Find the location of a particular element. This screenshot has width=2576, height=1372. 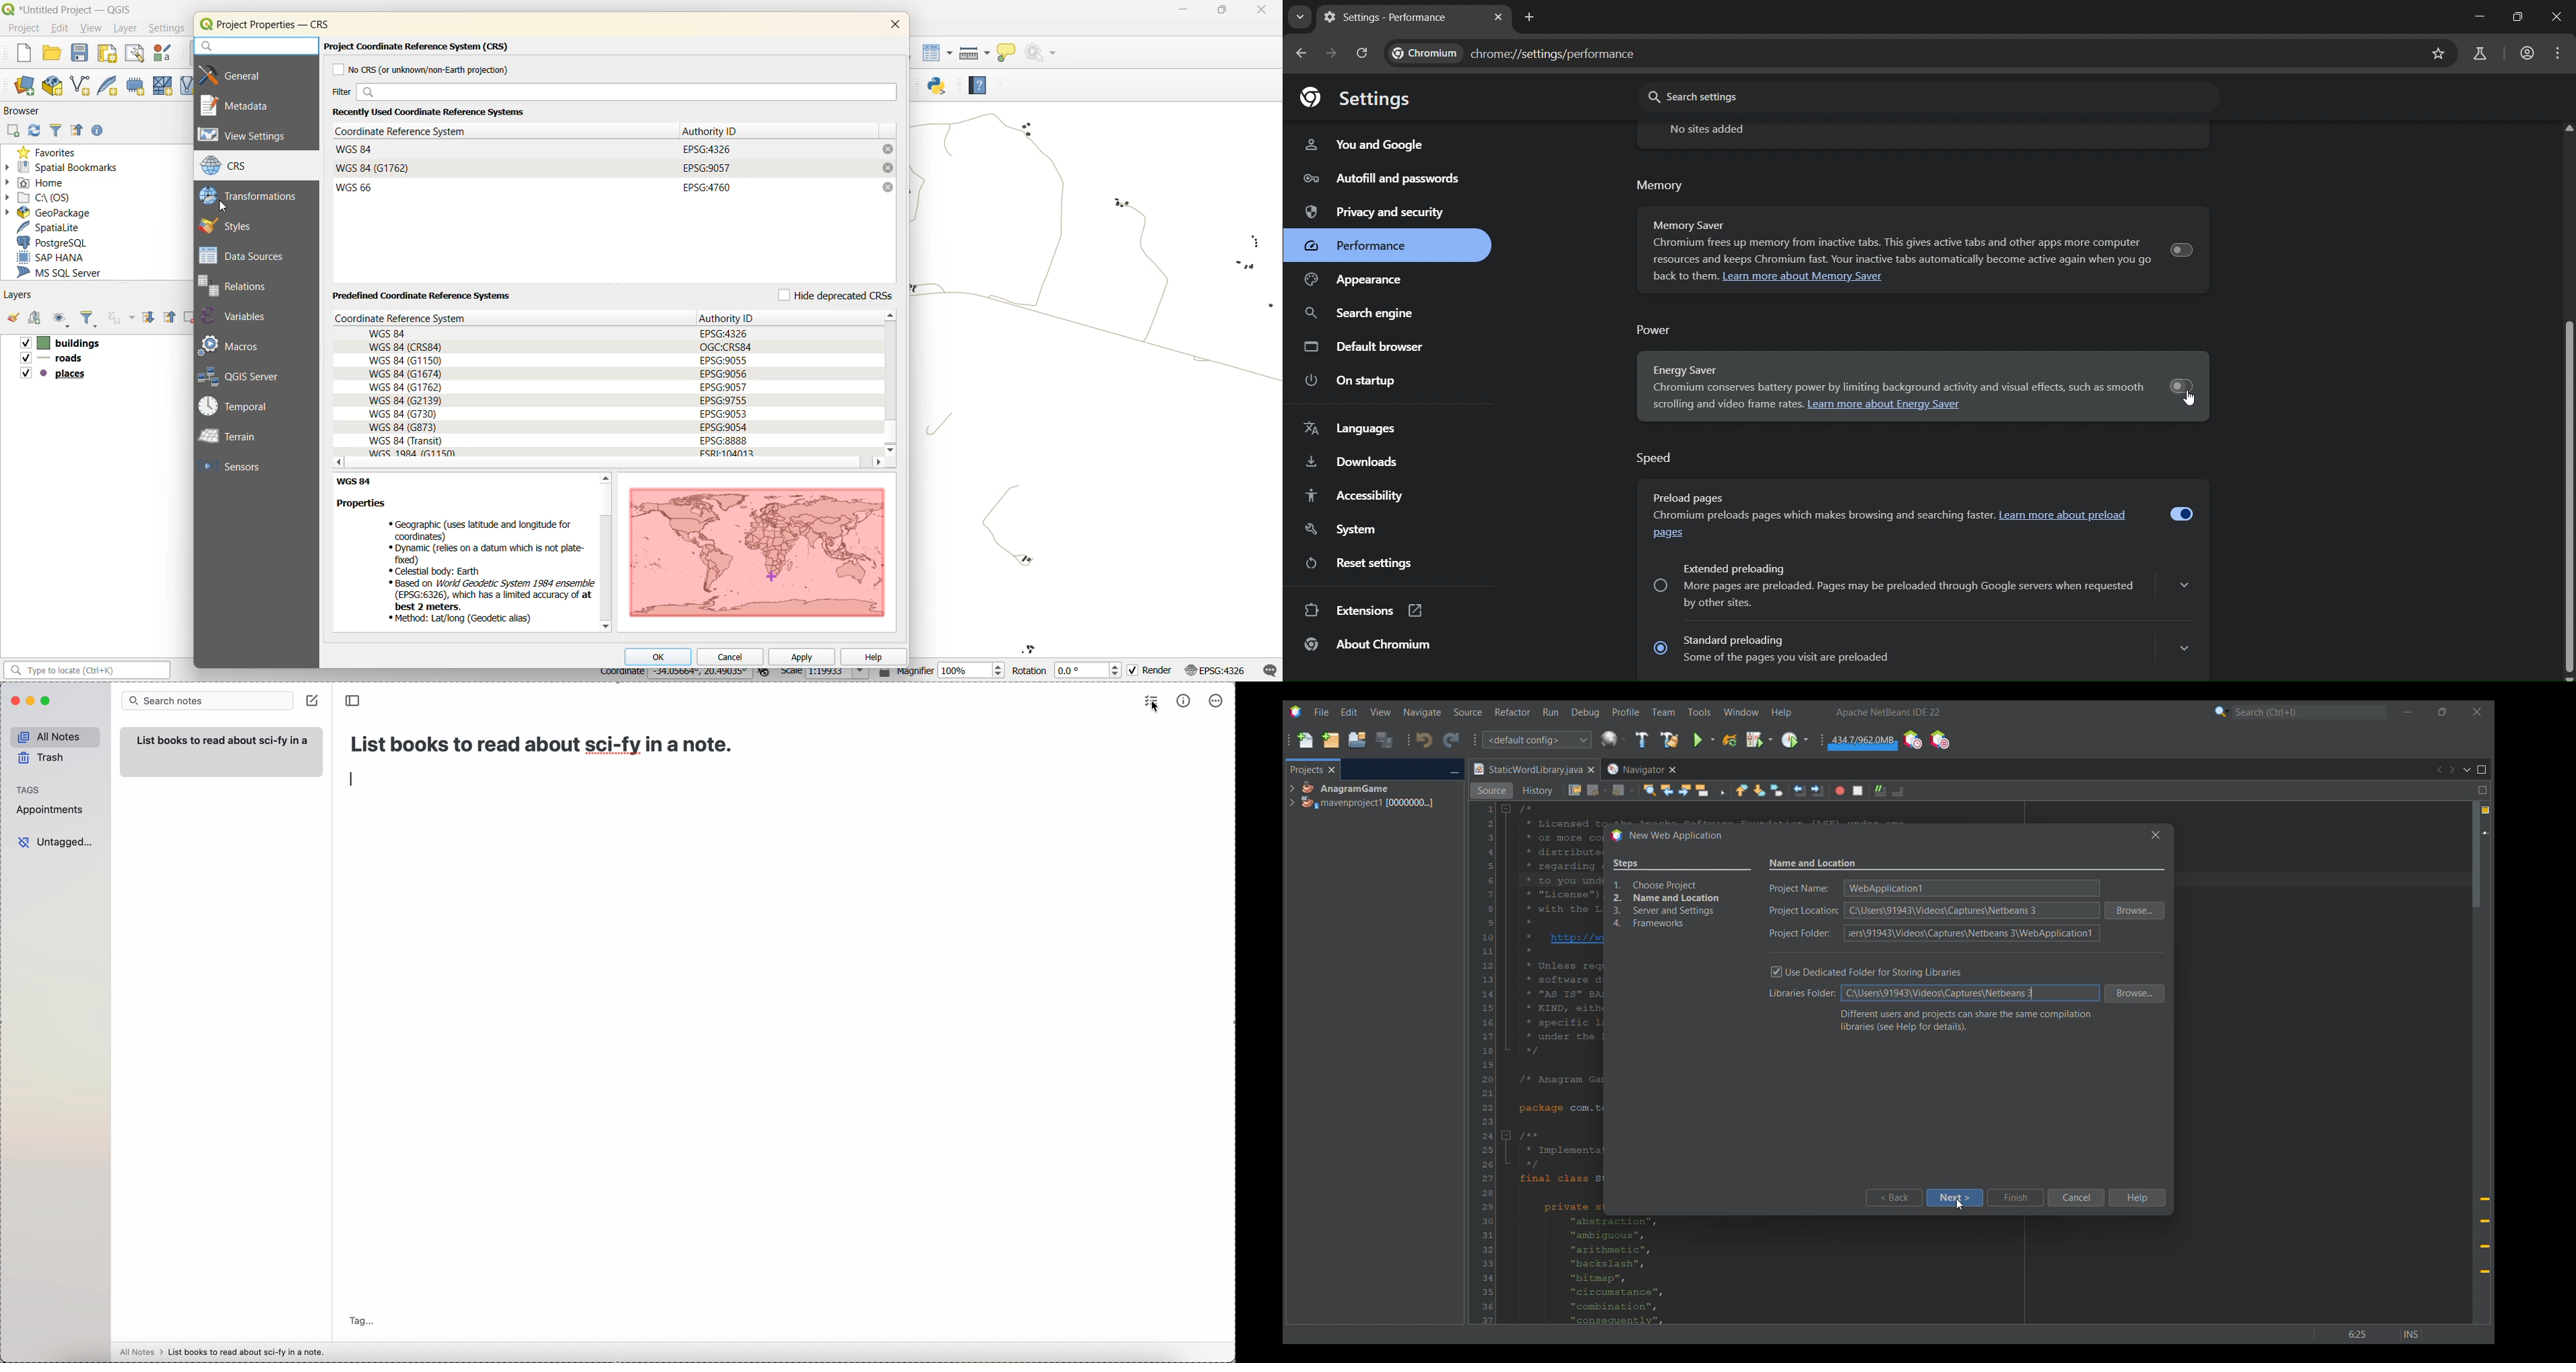

Split window horizontally or vertically is located at coordinates (2482, 790).